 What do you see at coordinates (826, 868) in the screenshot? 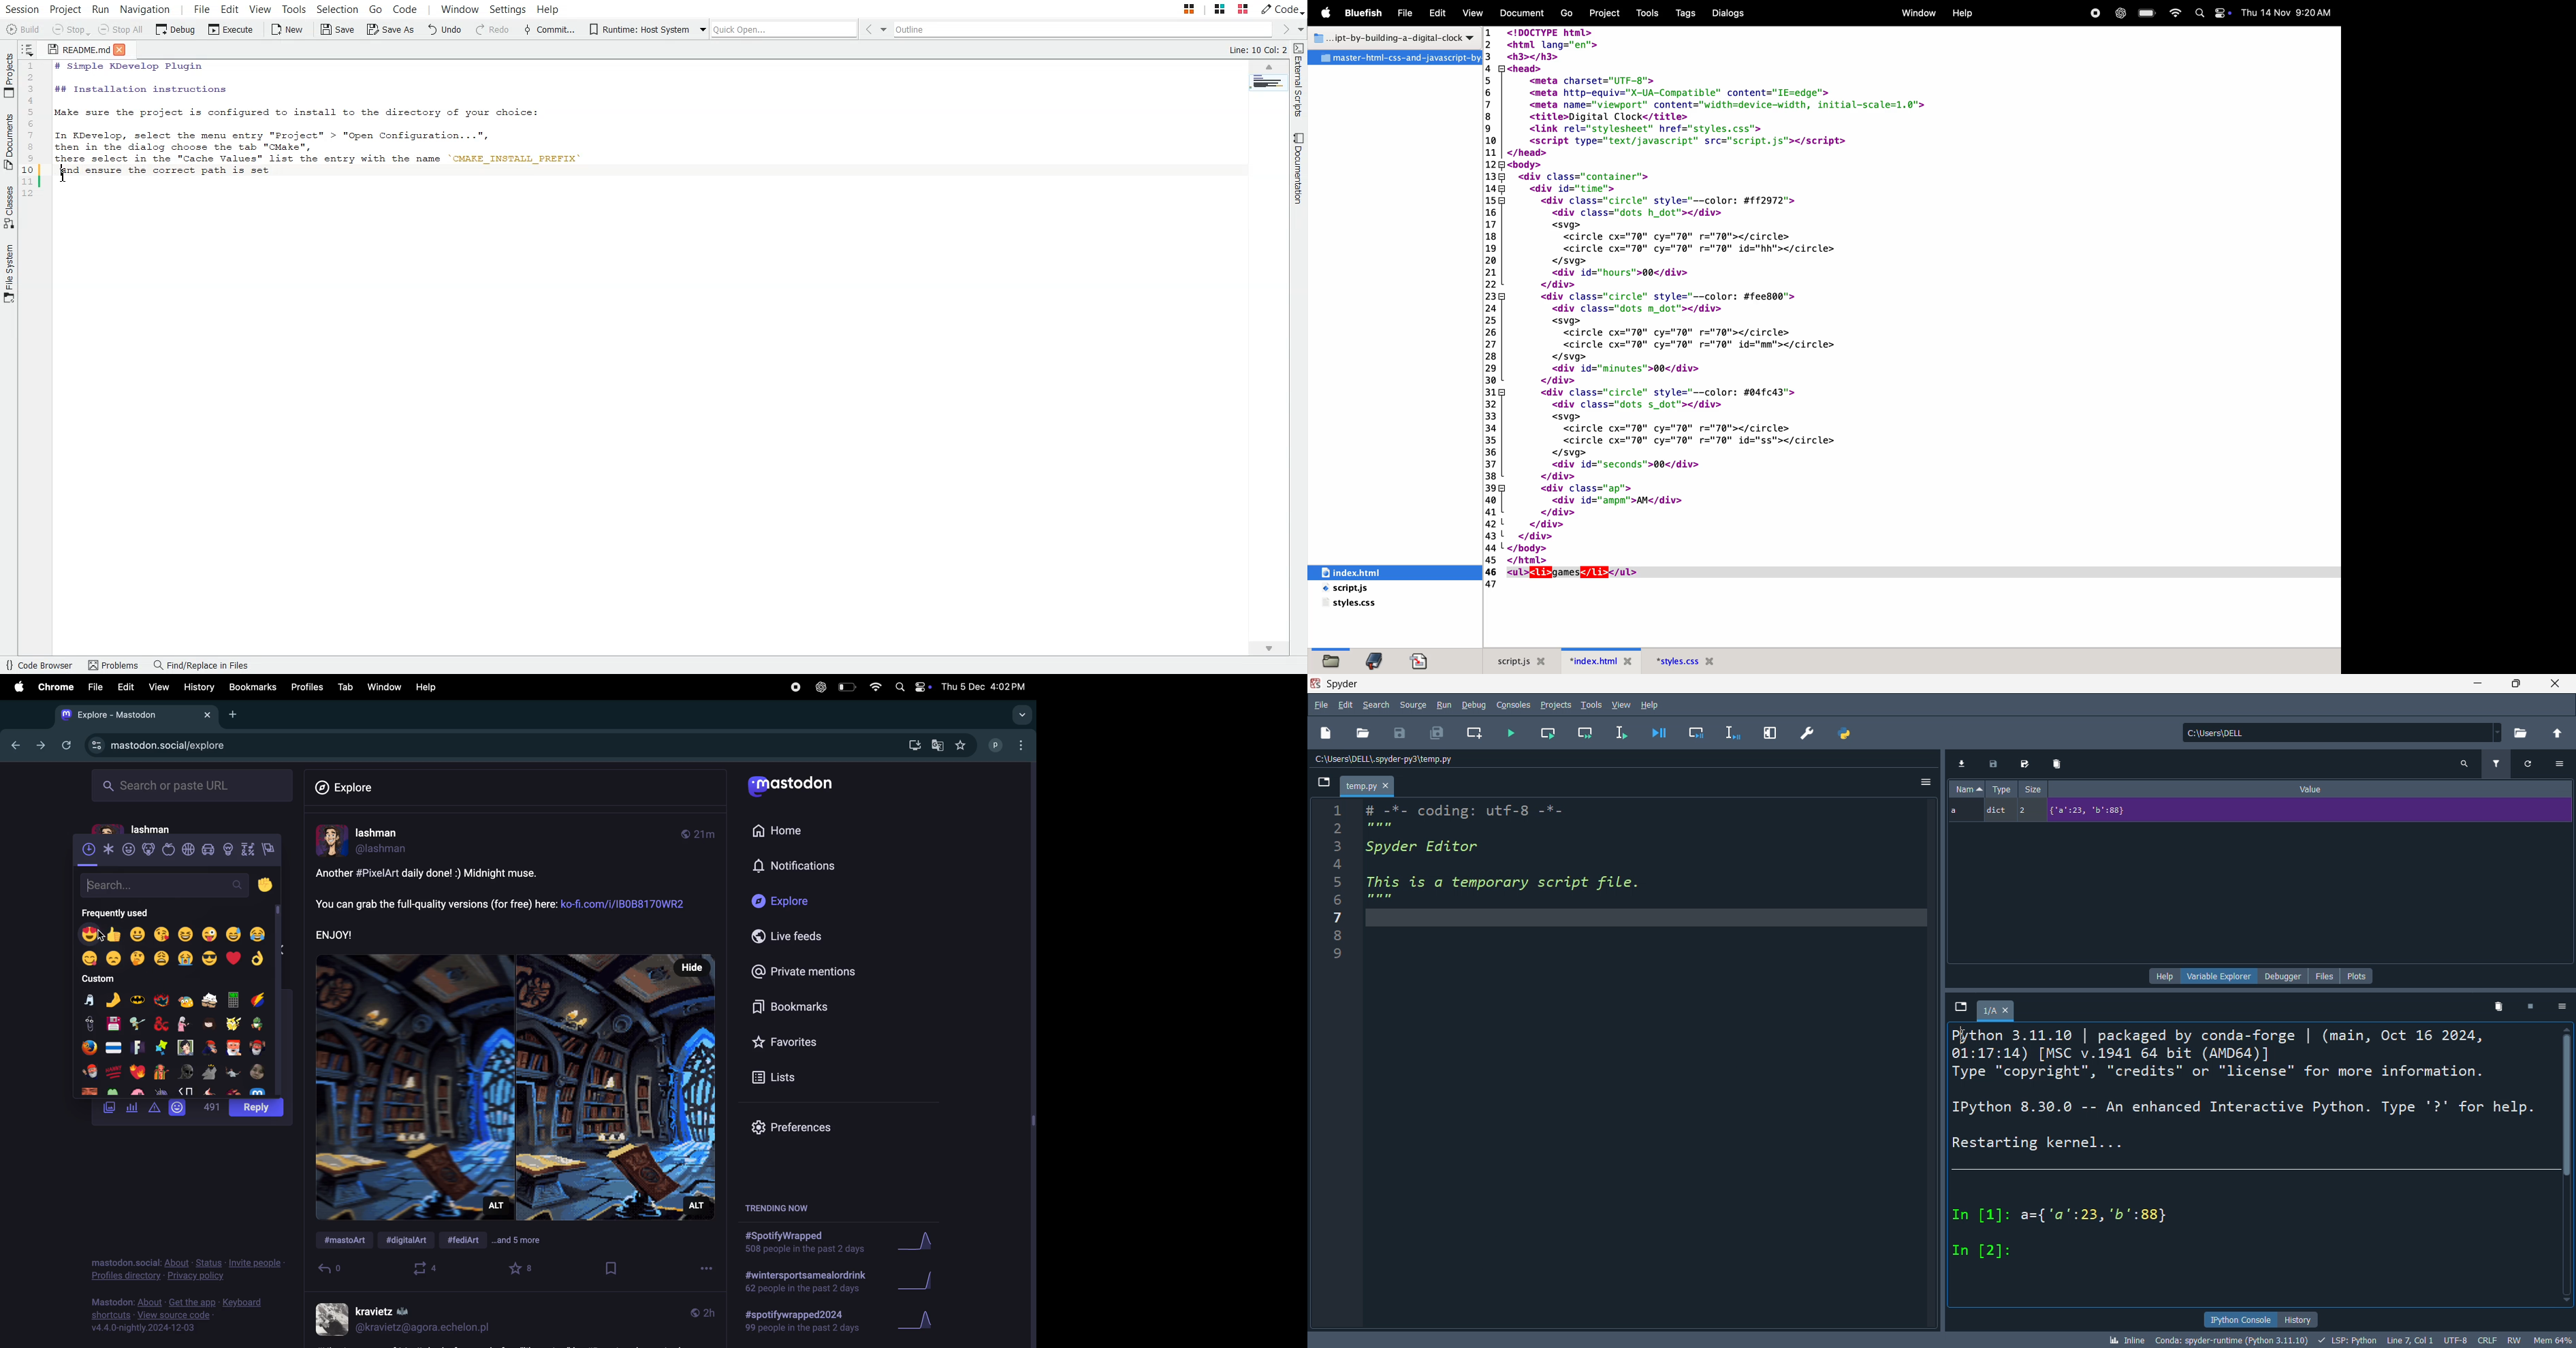
I see `notifications` at bounding box center [826, 868].